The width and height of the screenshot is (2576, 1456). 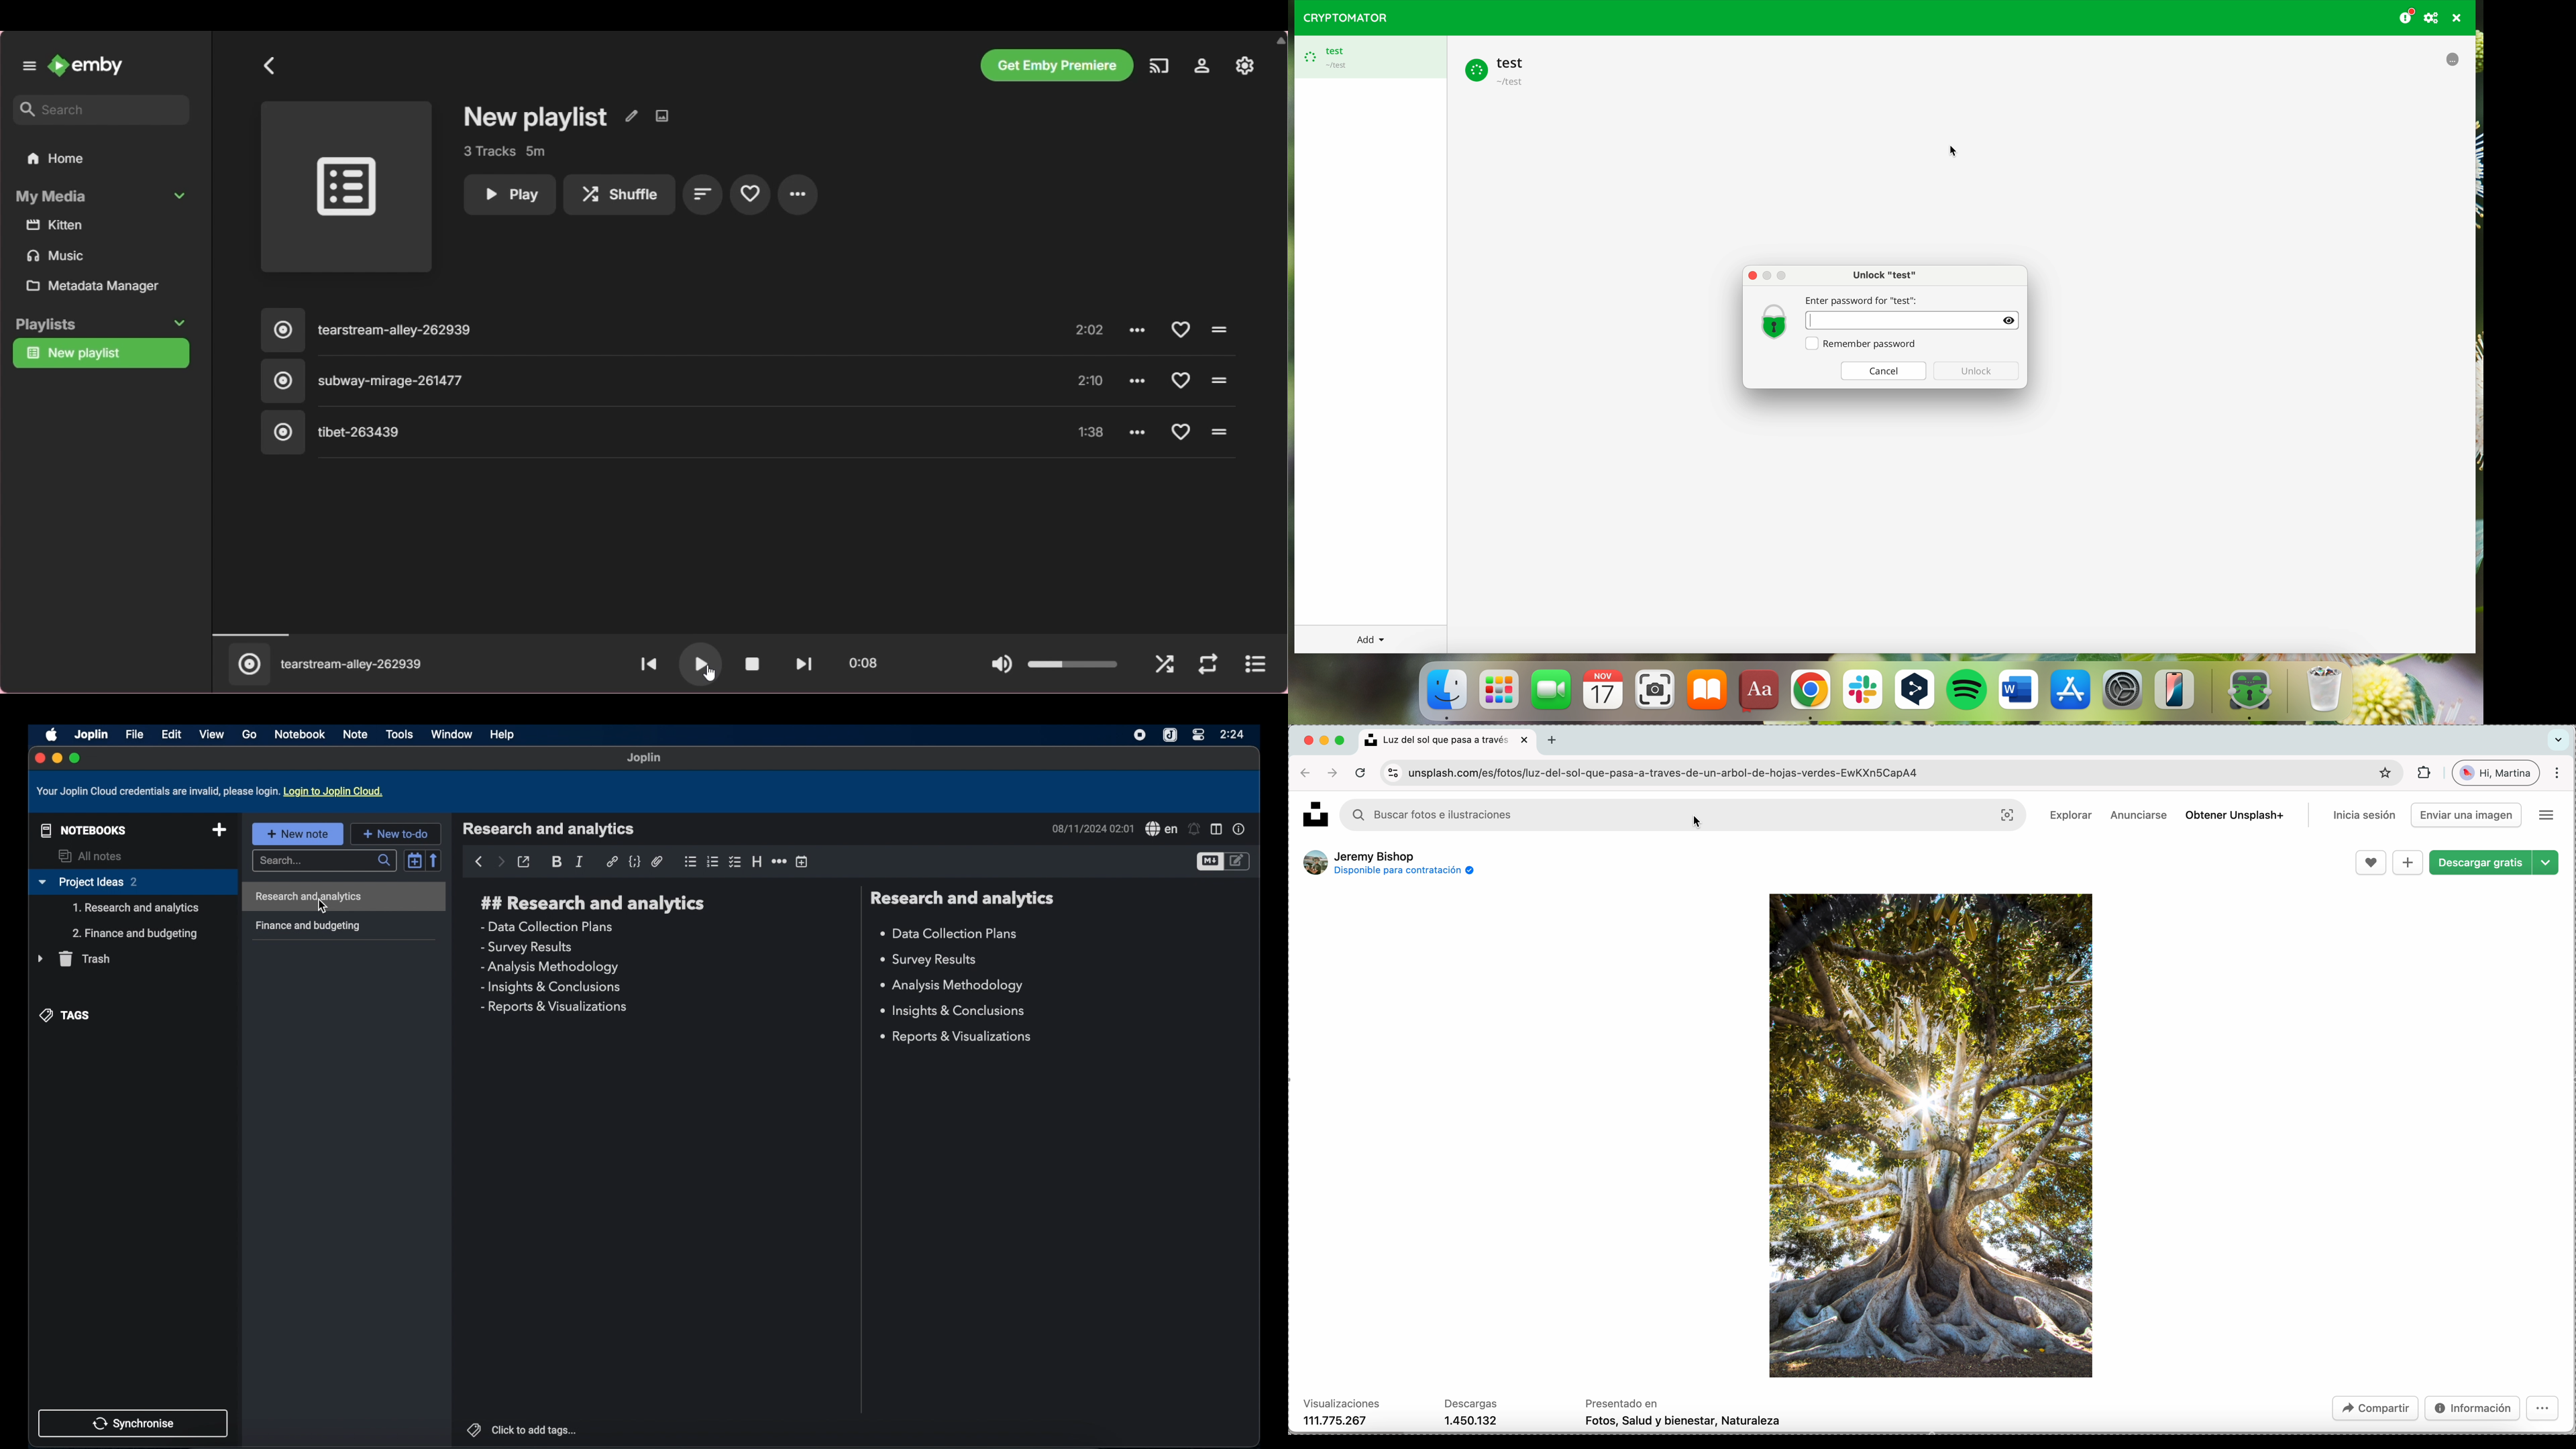 What do you see at coordinates (509, 195) in the screenshot?
I see `Play` at bounding box center [509, 195].